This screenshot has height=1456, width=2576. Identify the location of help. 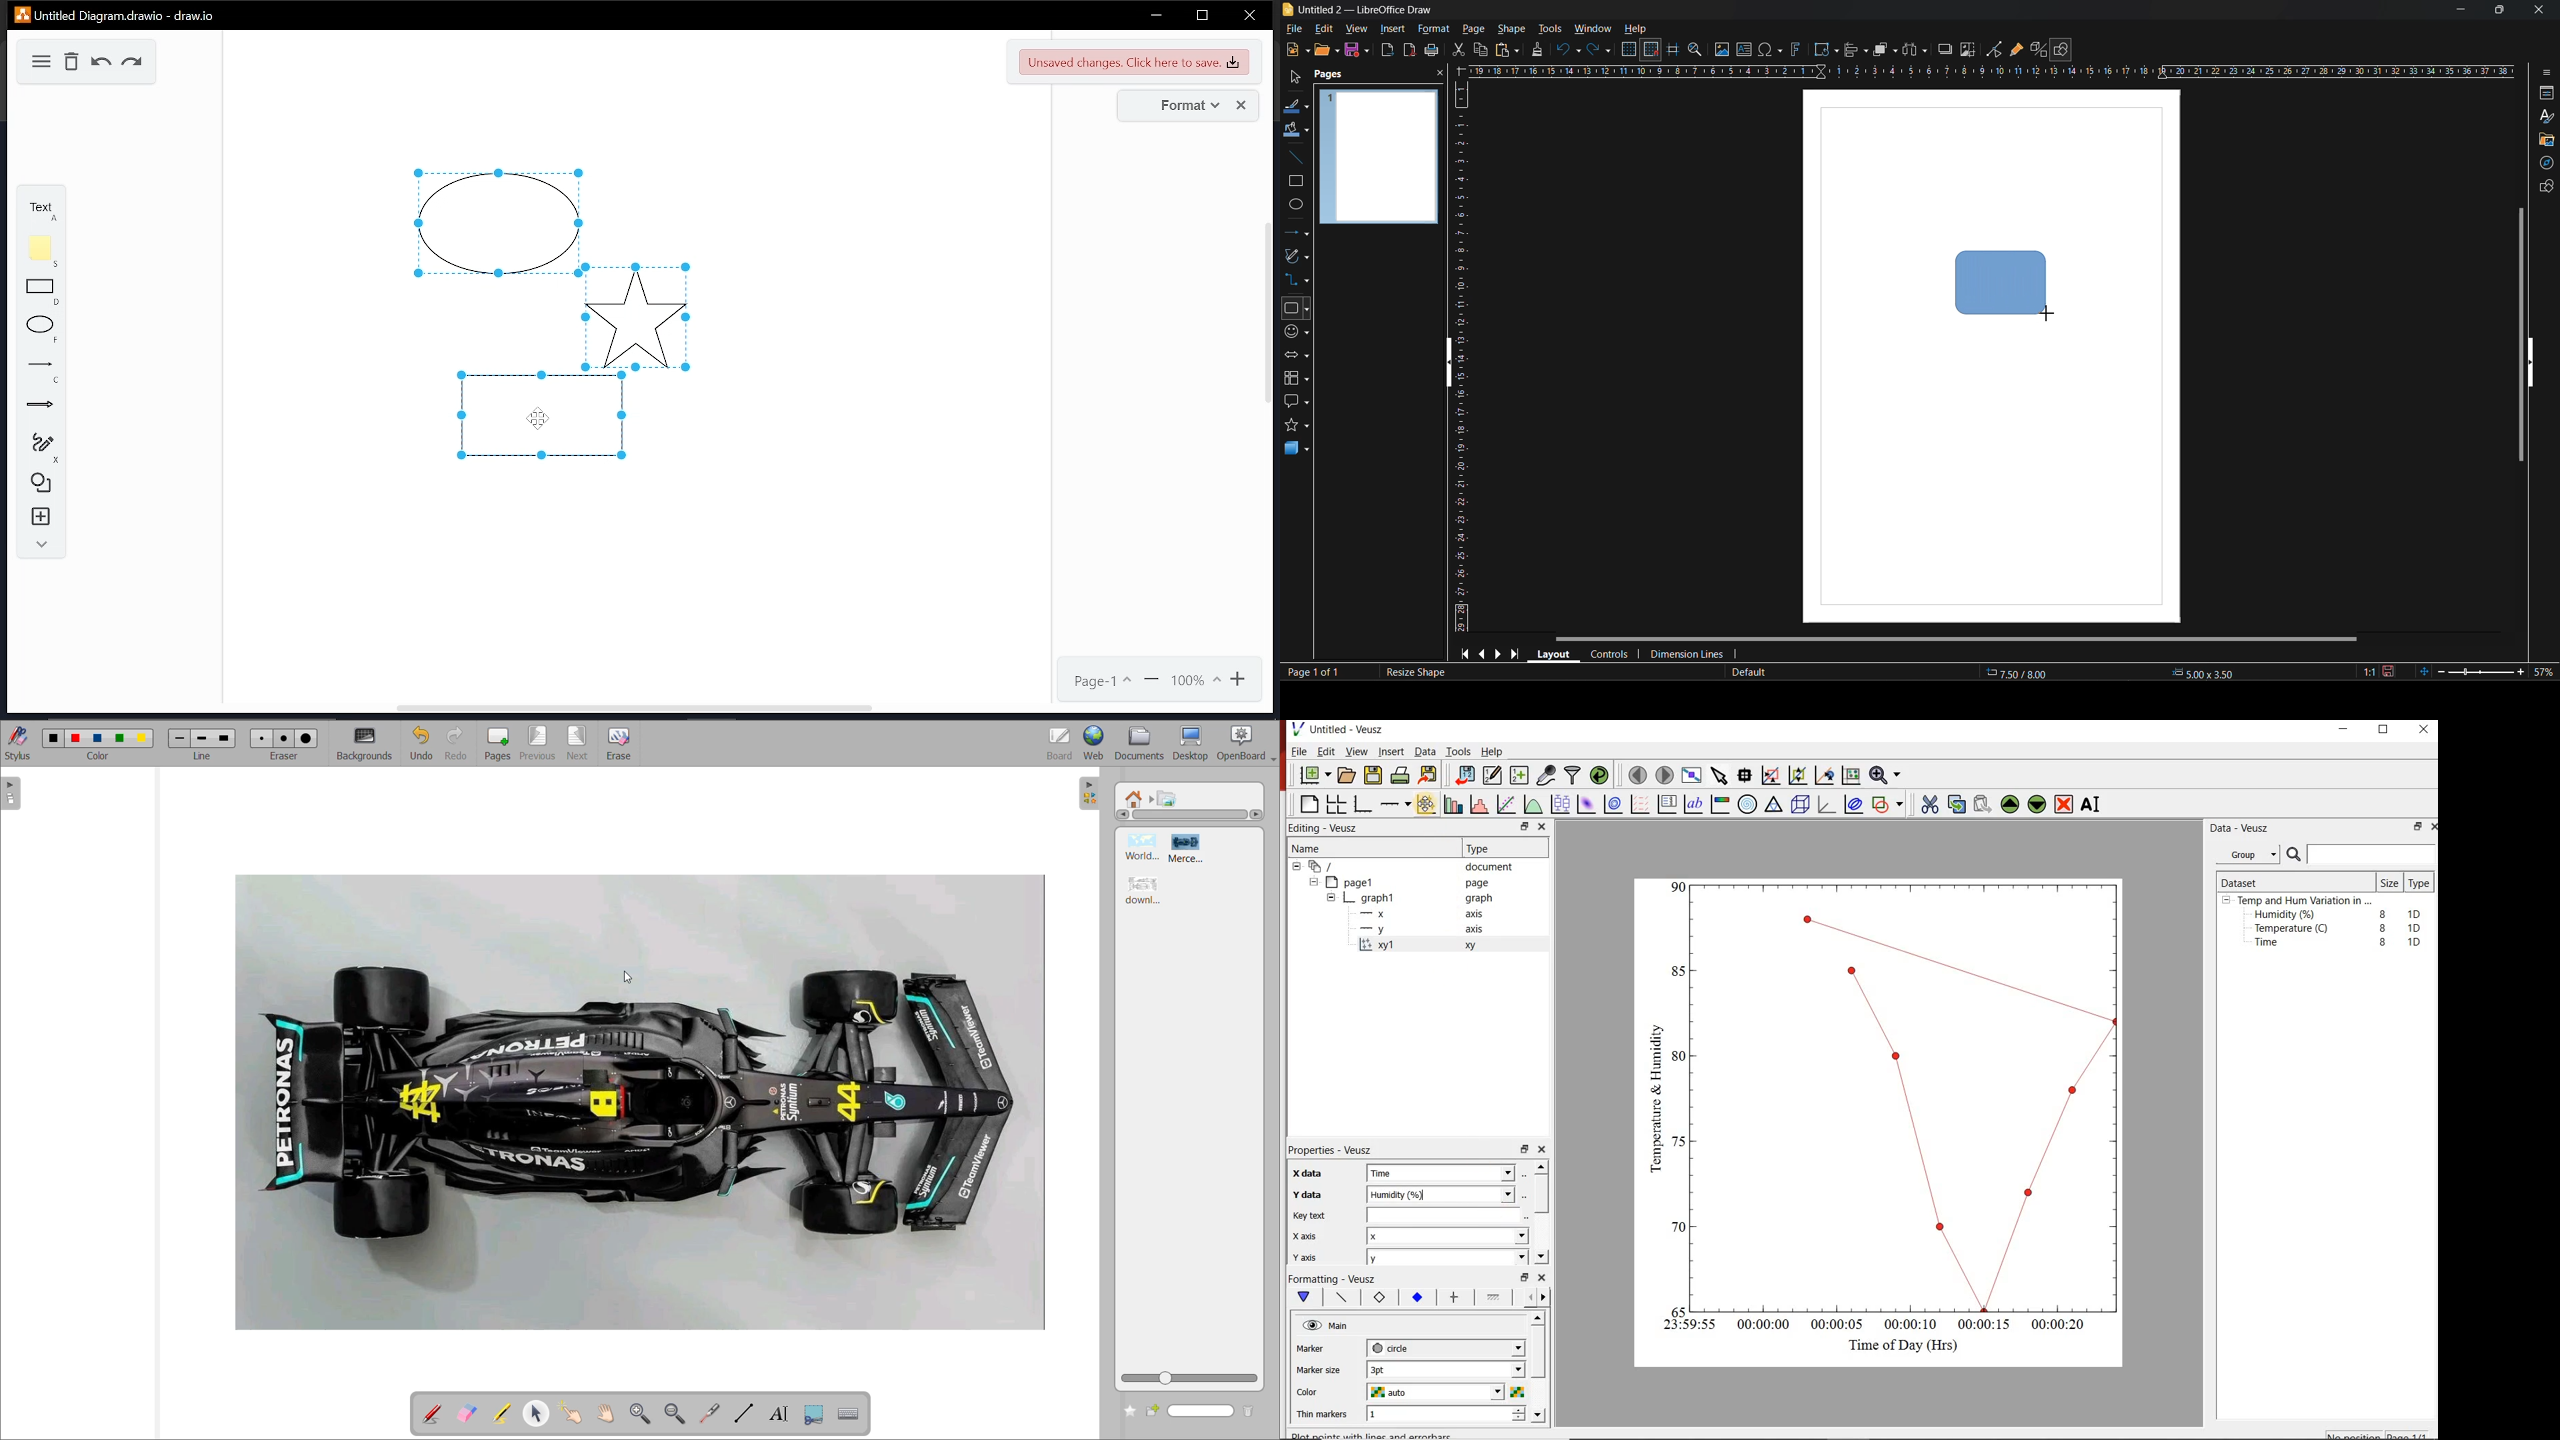
(1636, 30).